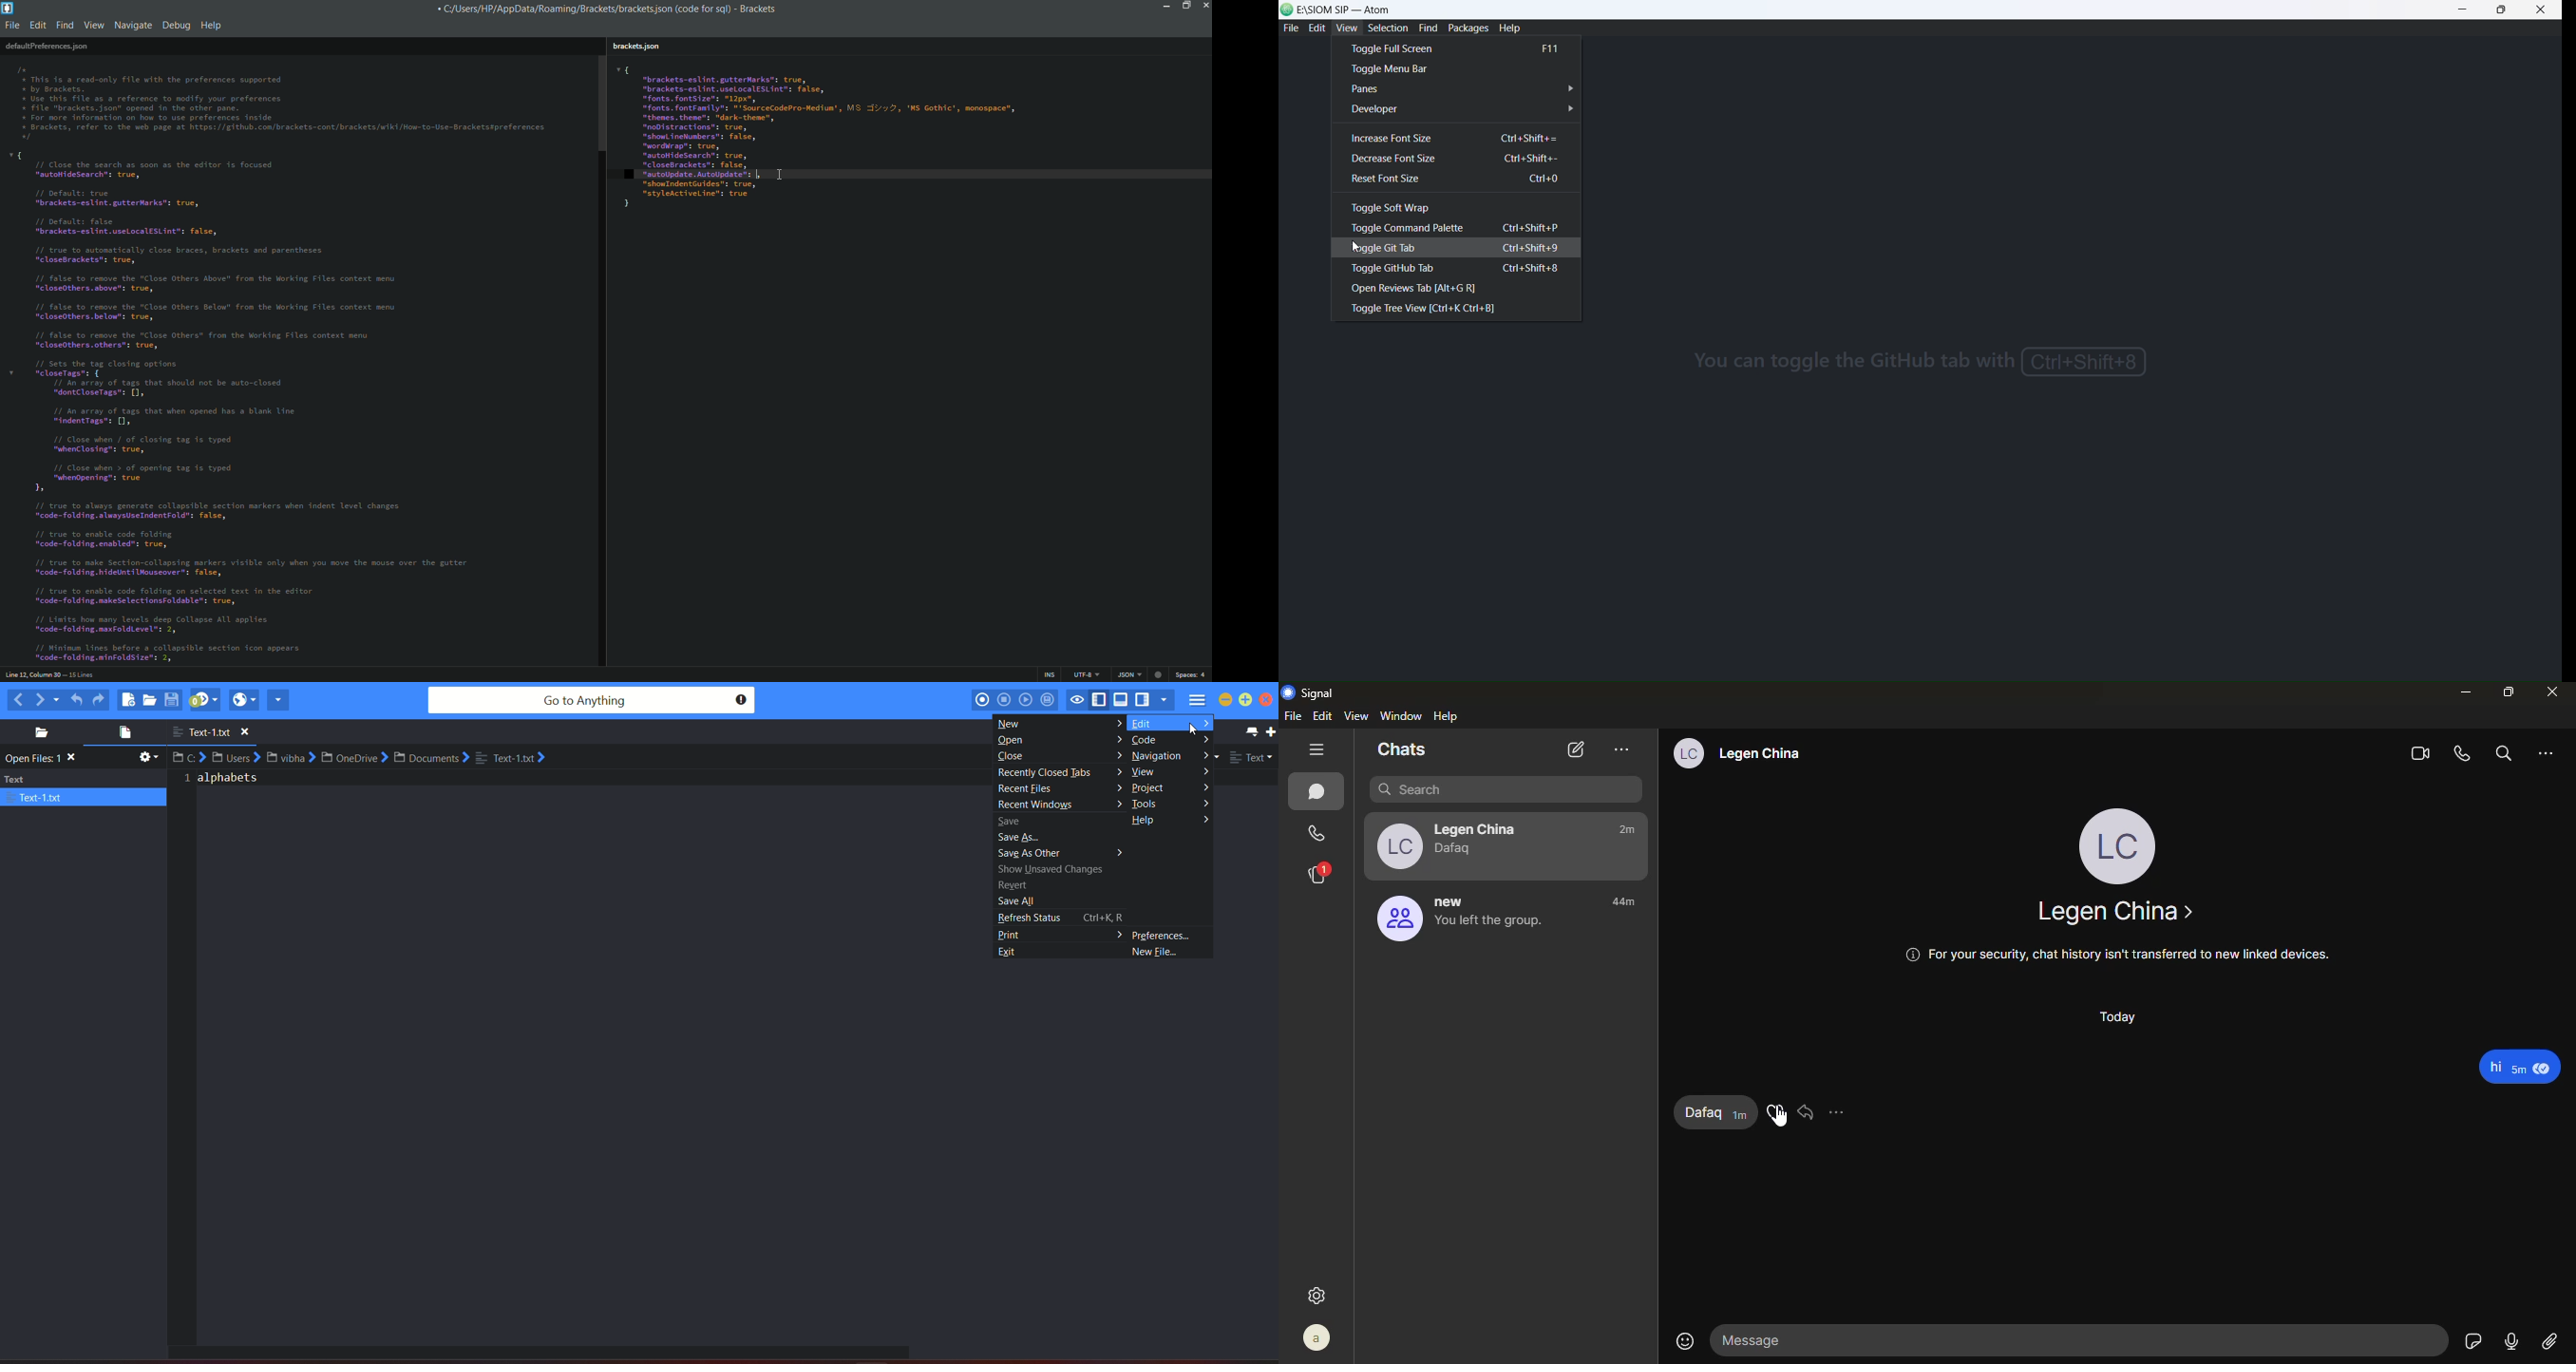 The width and height of the screenshot is (2576, 1372). Describe the element at coordinates (2548, 752) in the screenshot. I see `more option` at that location.